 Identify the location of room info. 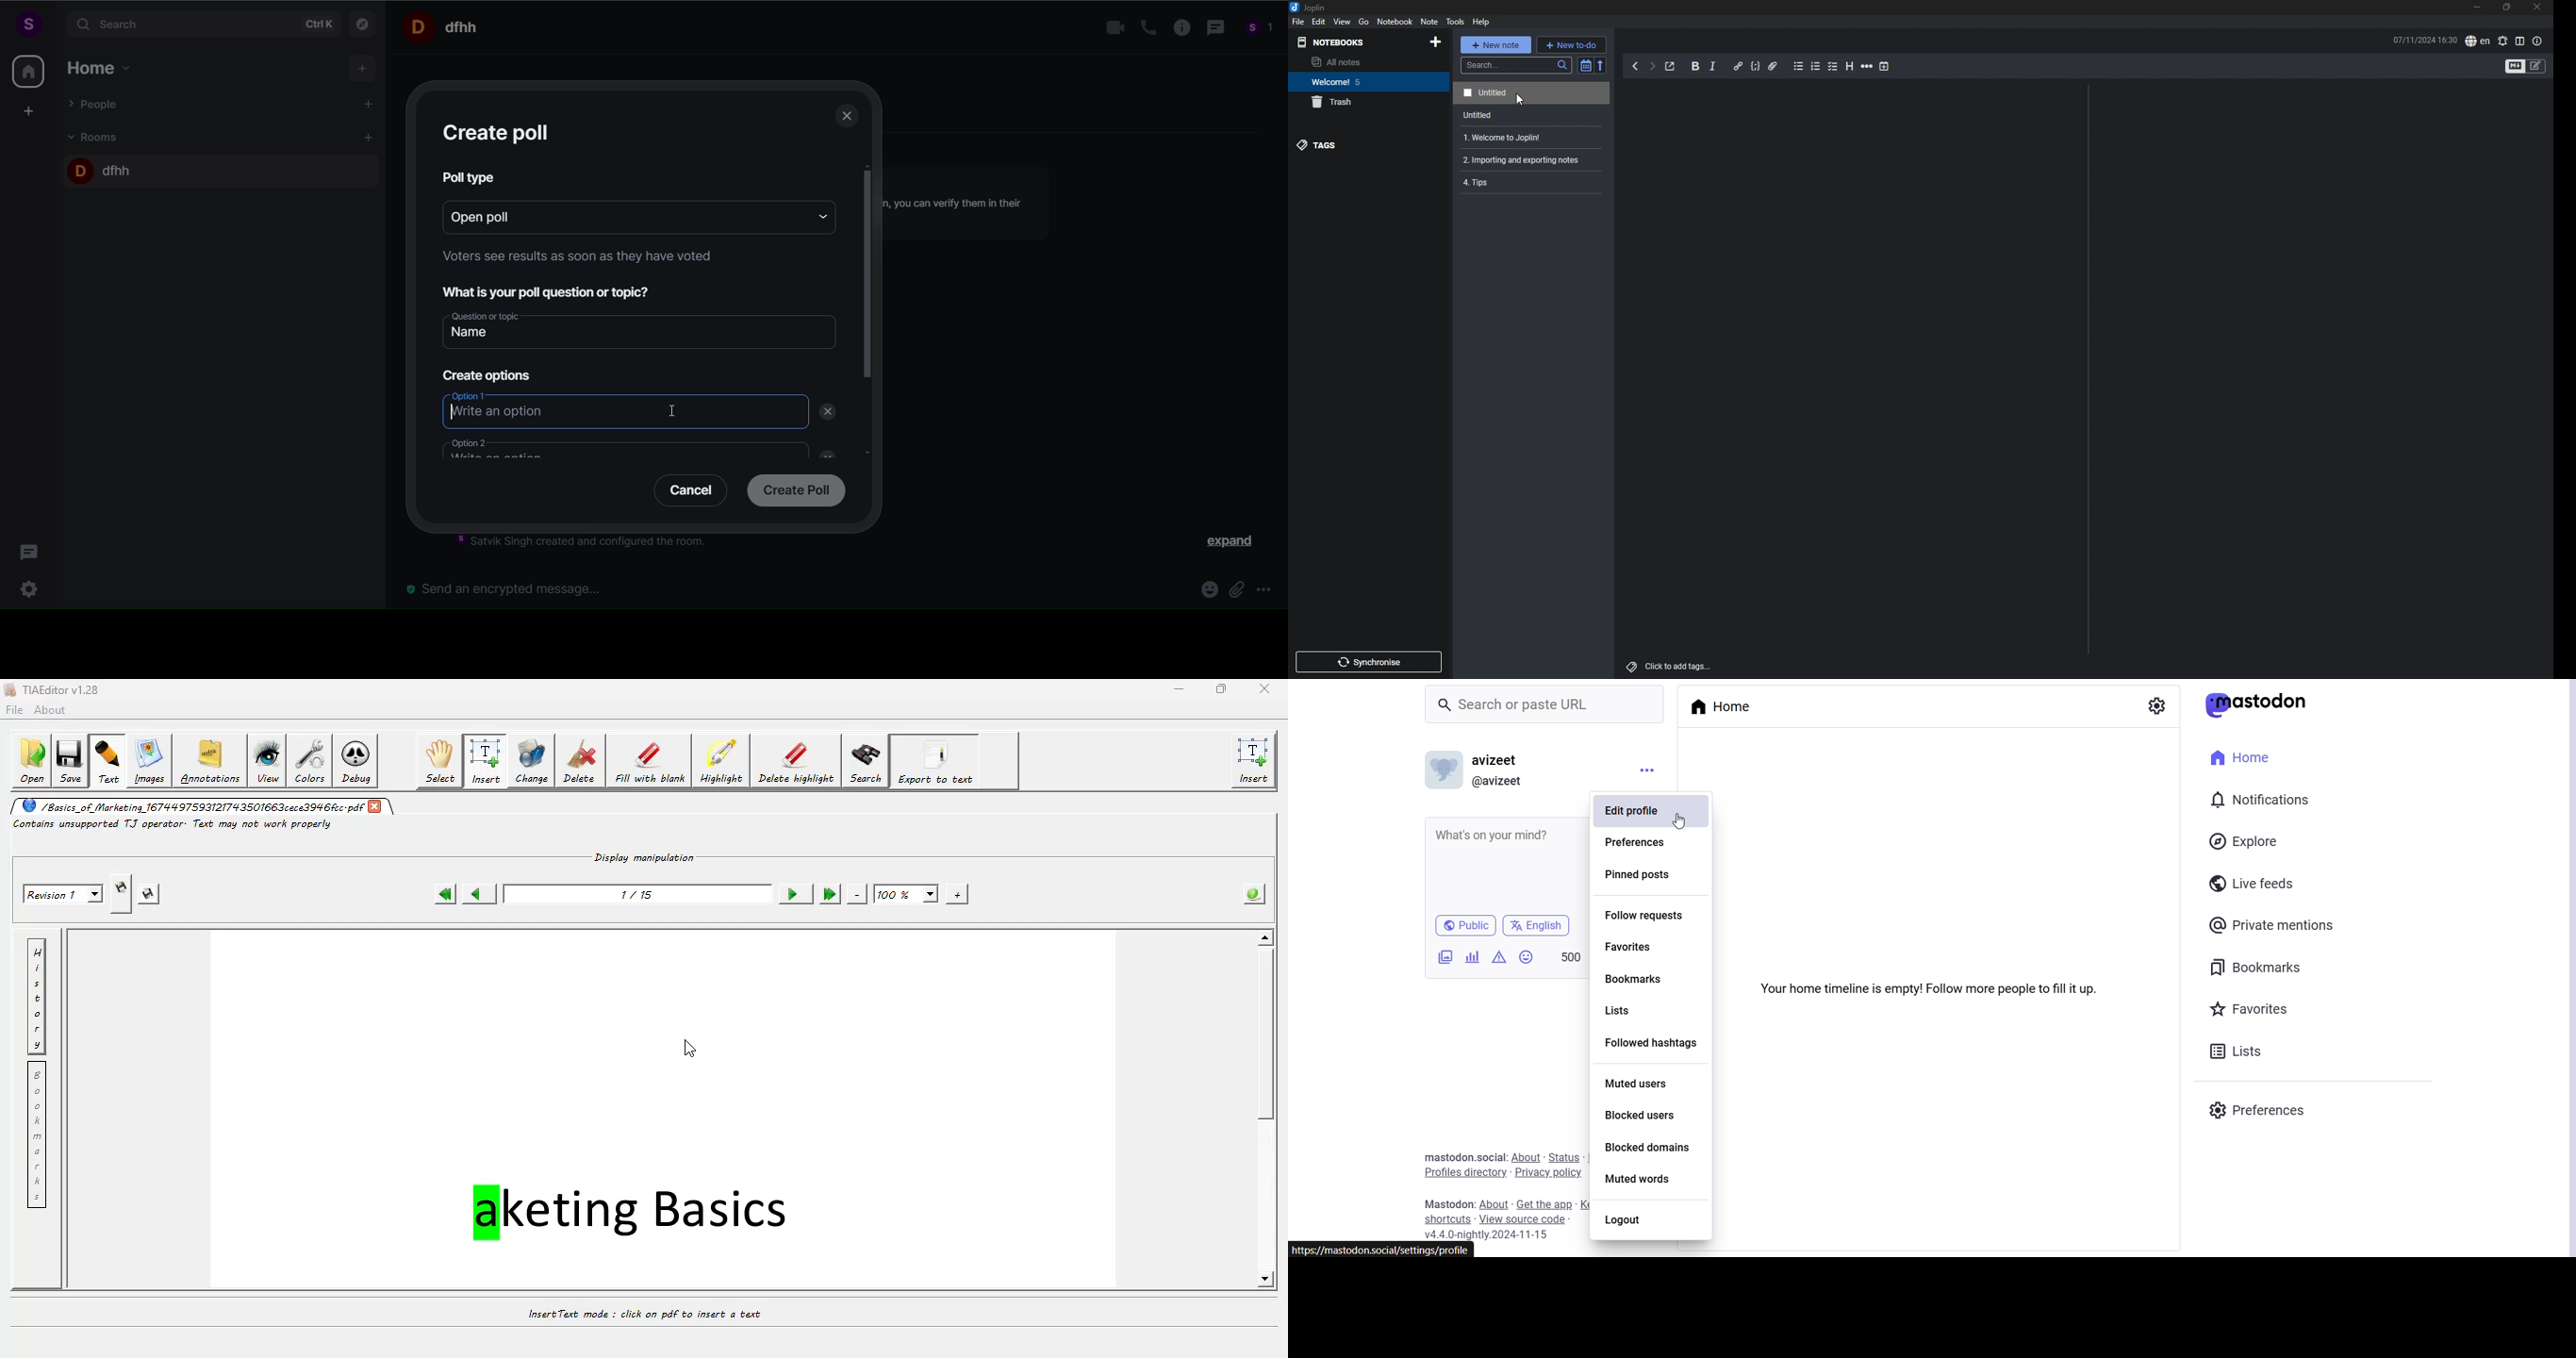
(1177, 28).